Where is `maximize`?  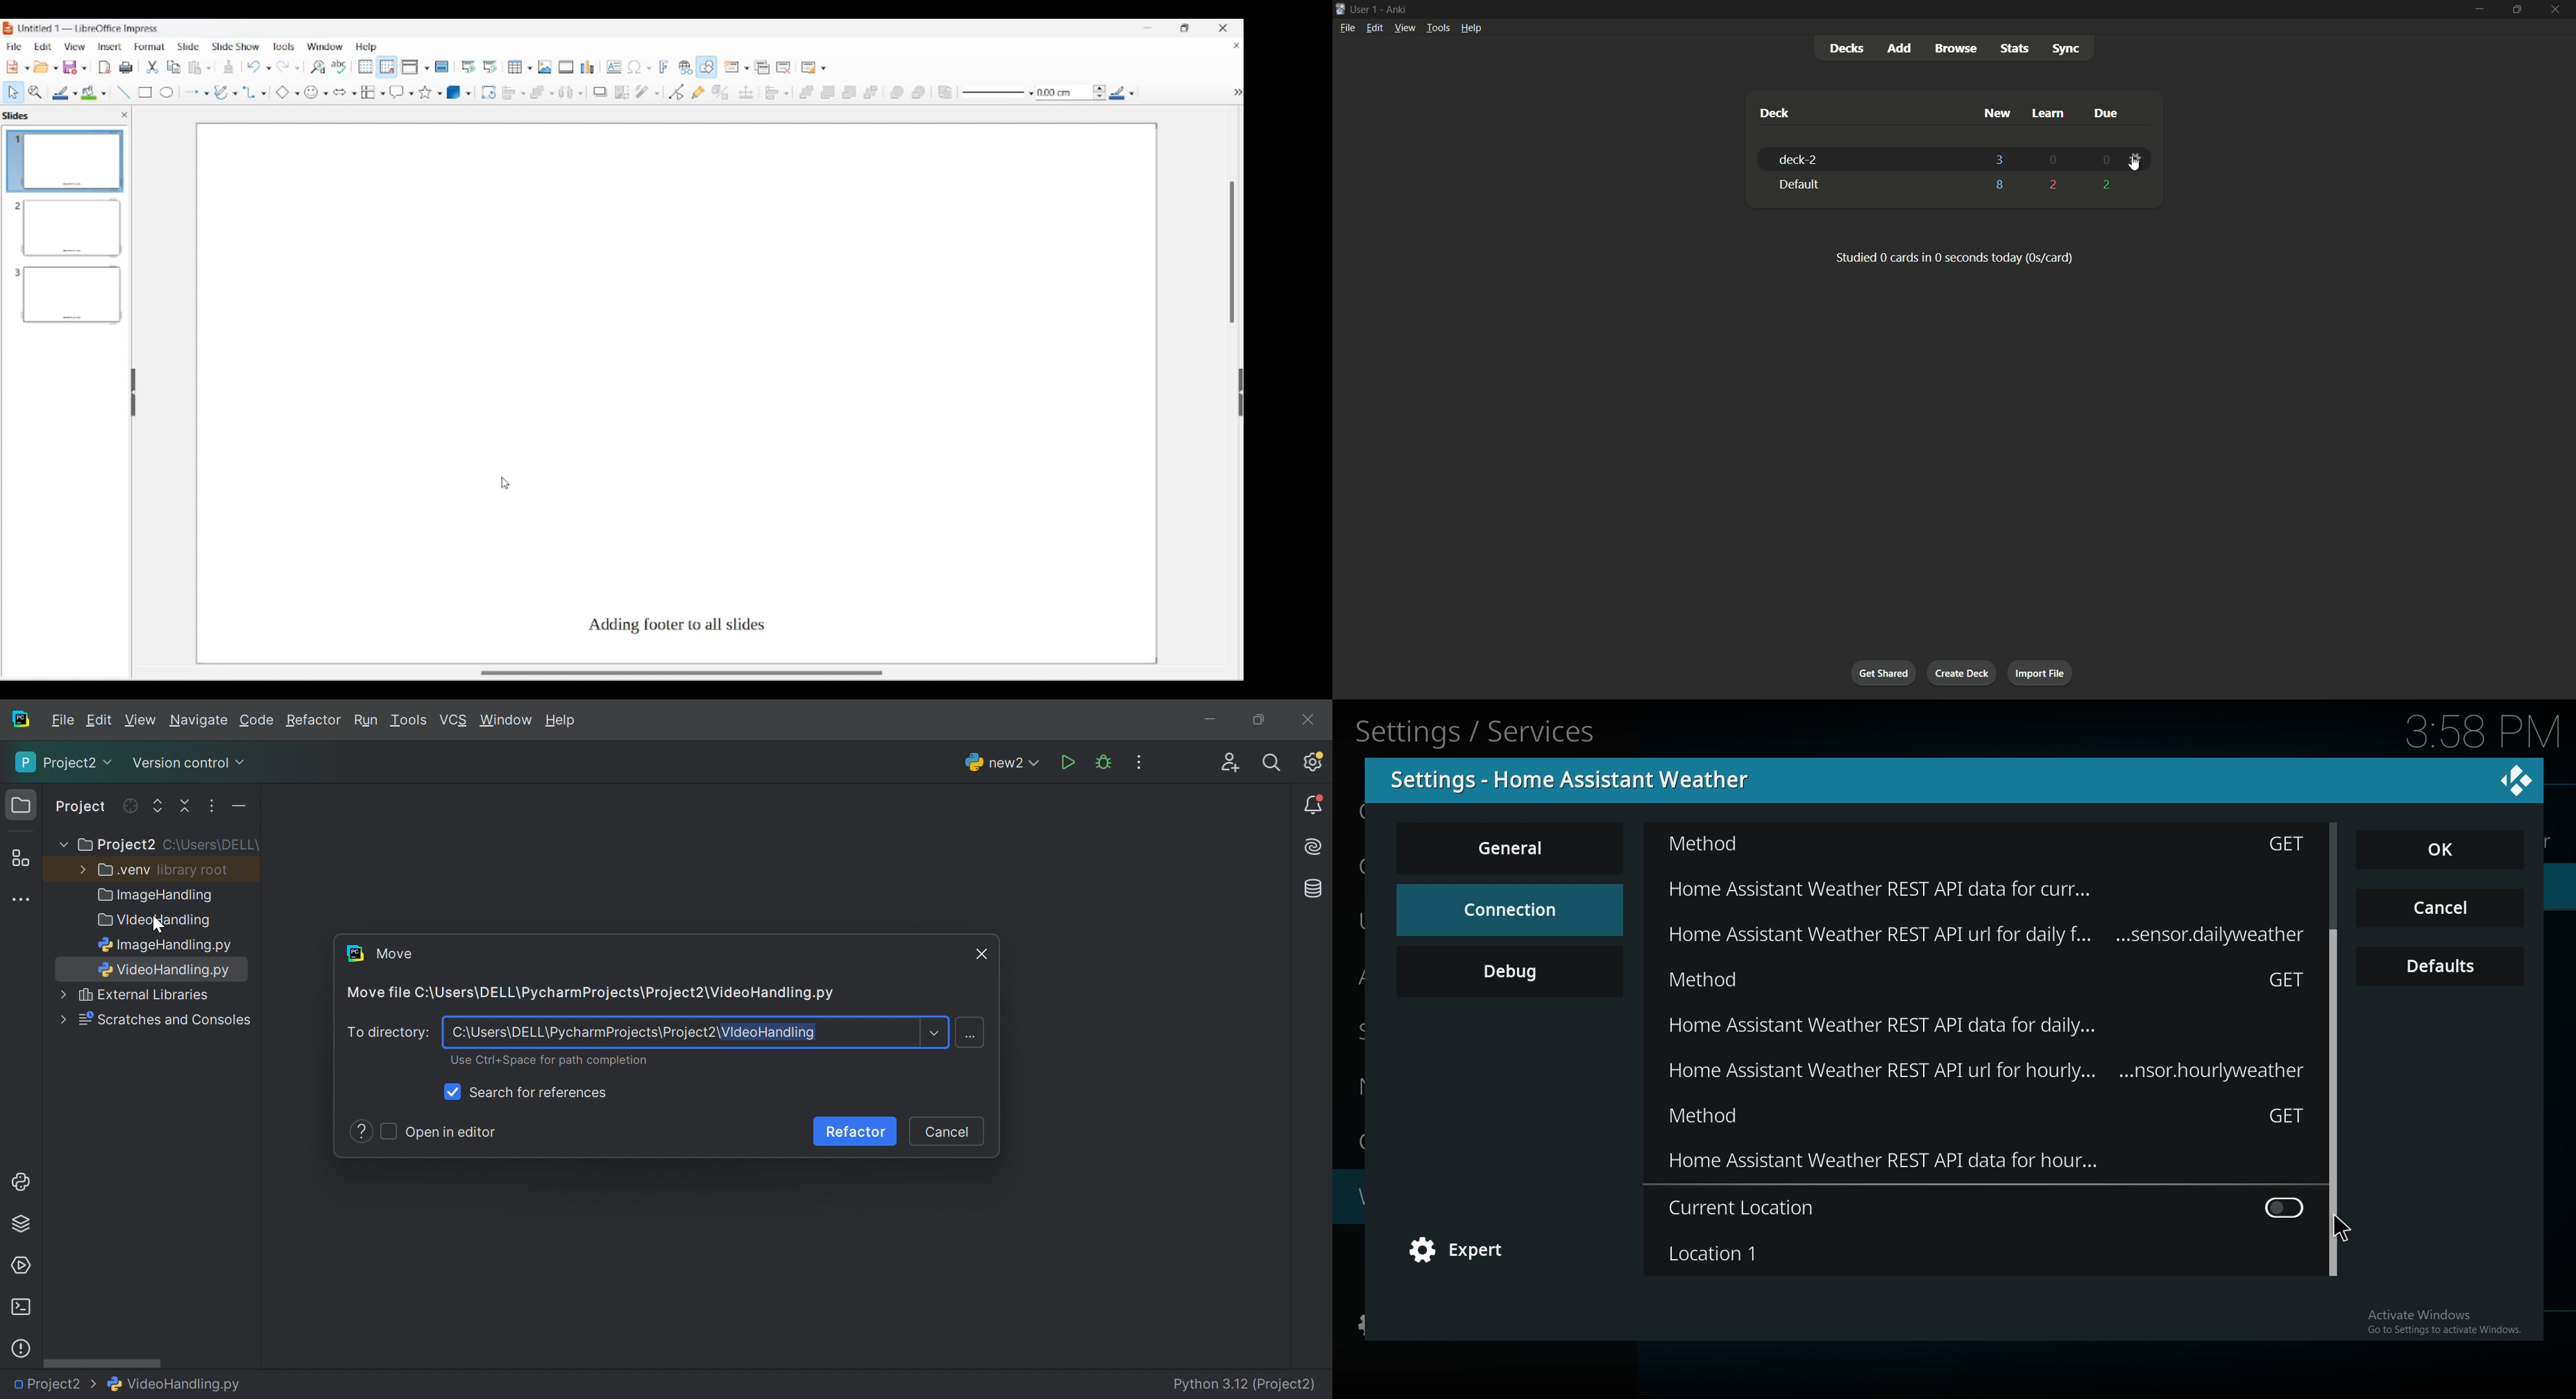 maximize is located at coordinates (2518, 8).